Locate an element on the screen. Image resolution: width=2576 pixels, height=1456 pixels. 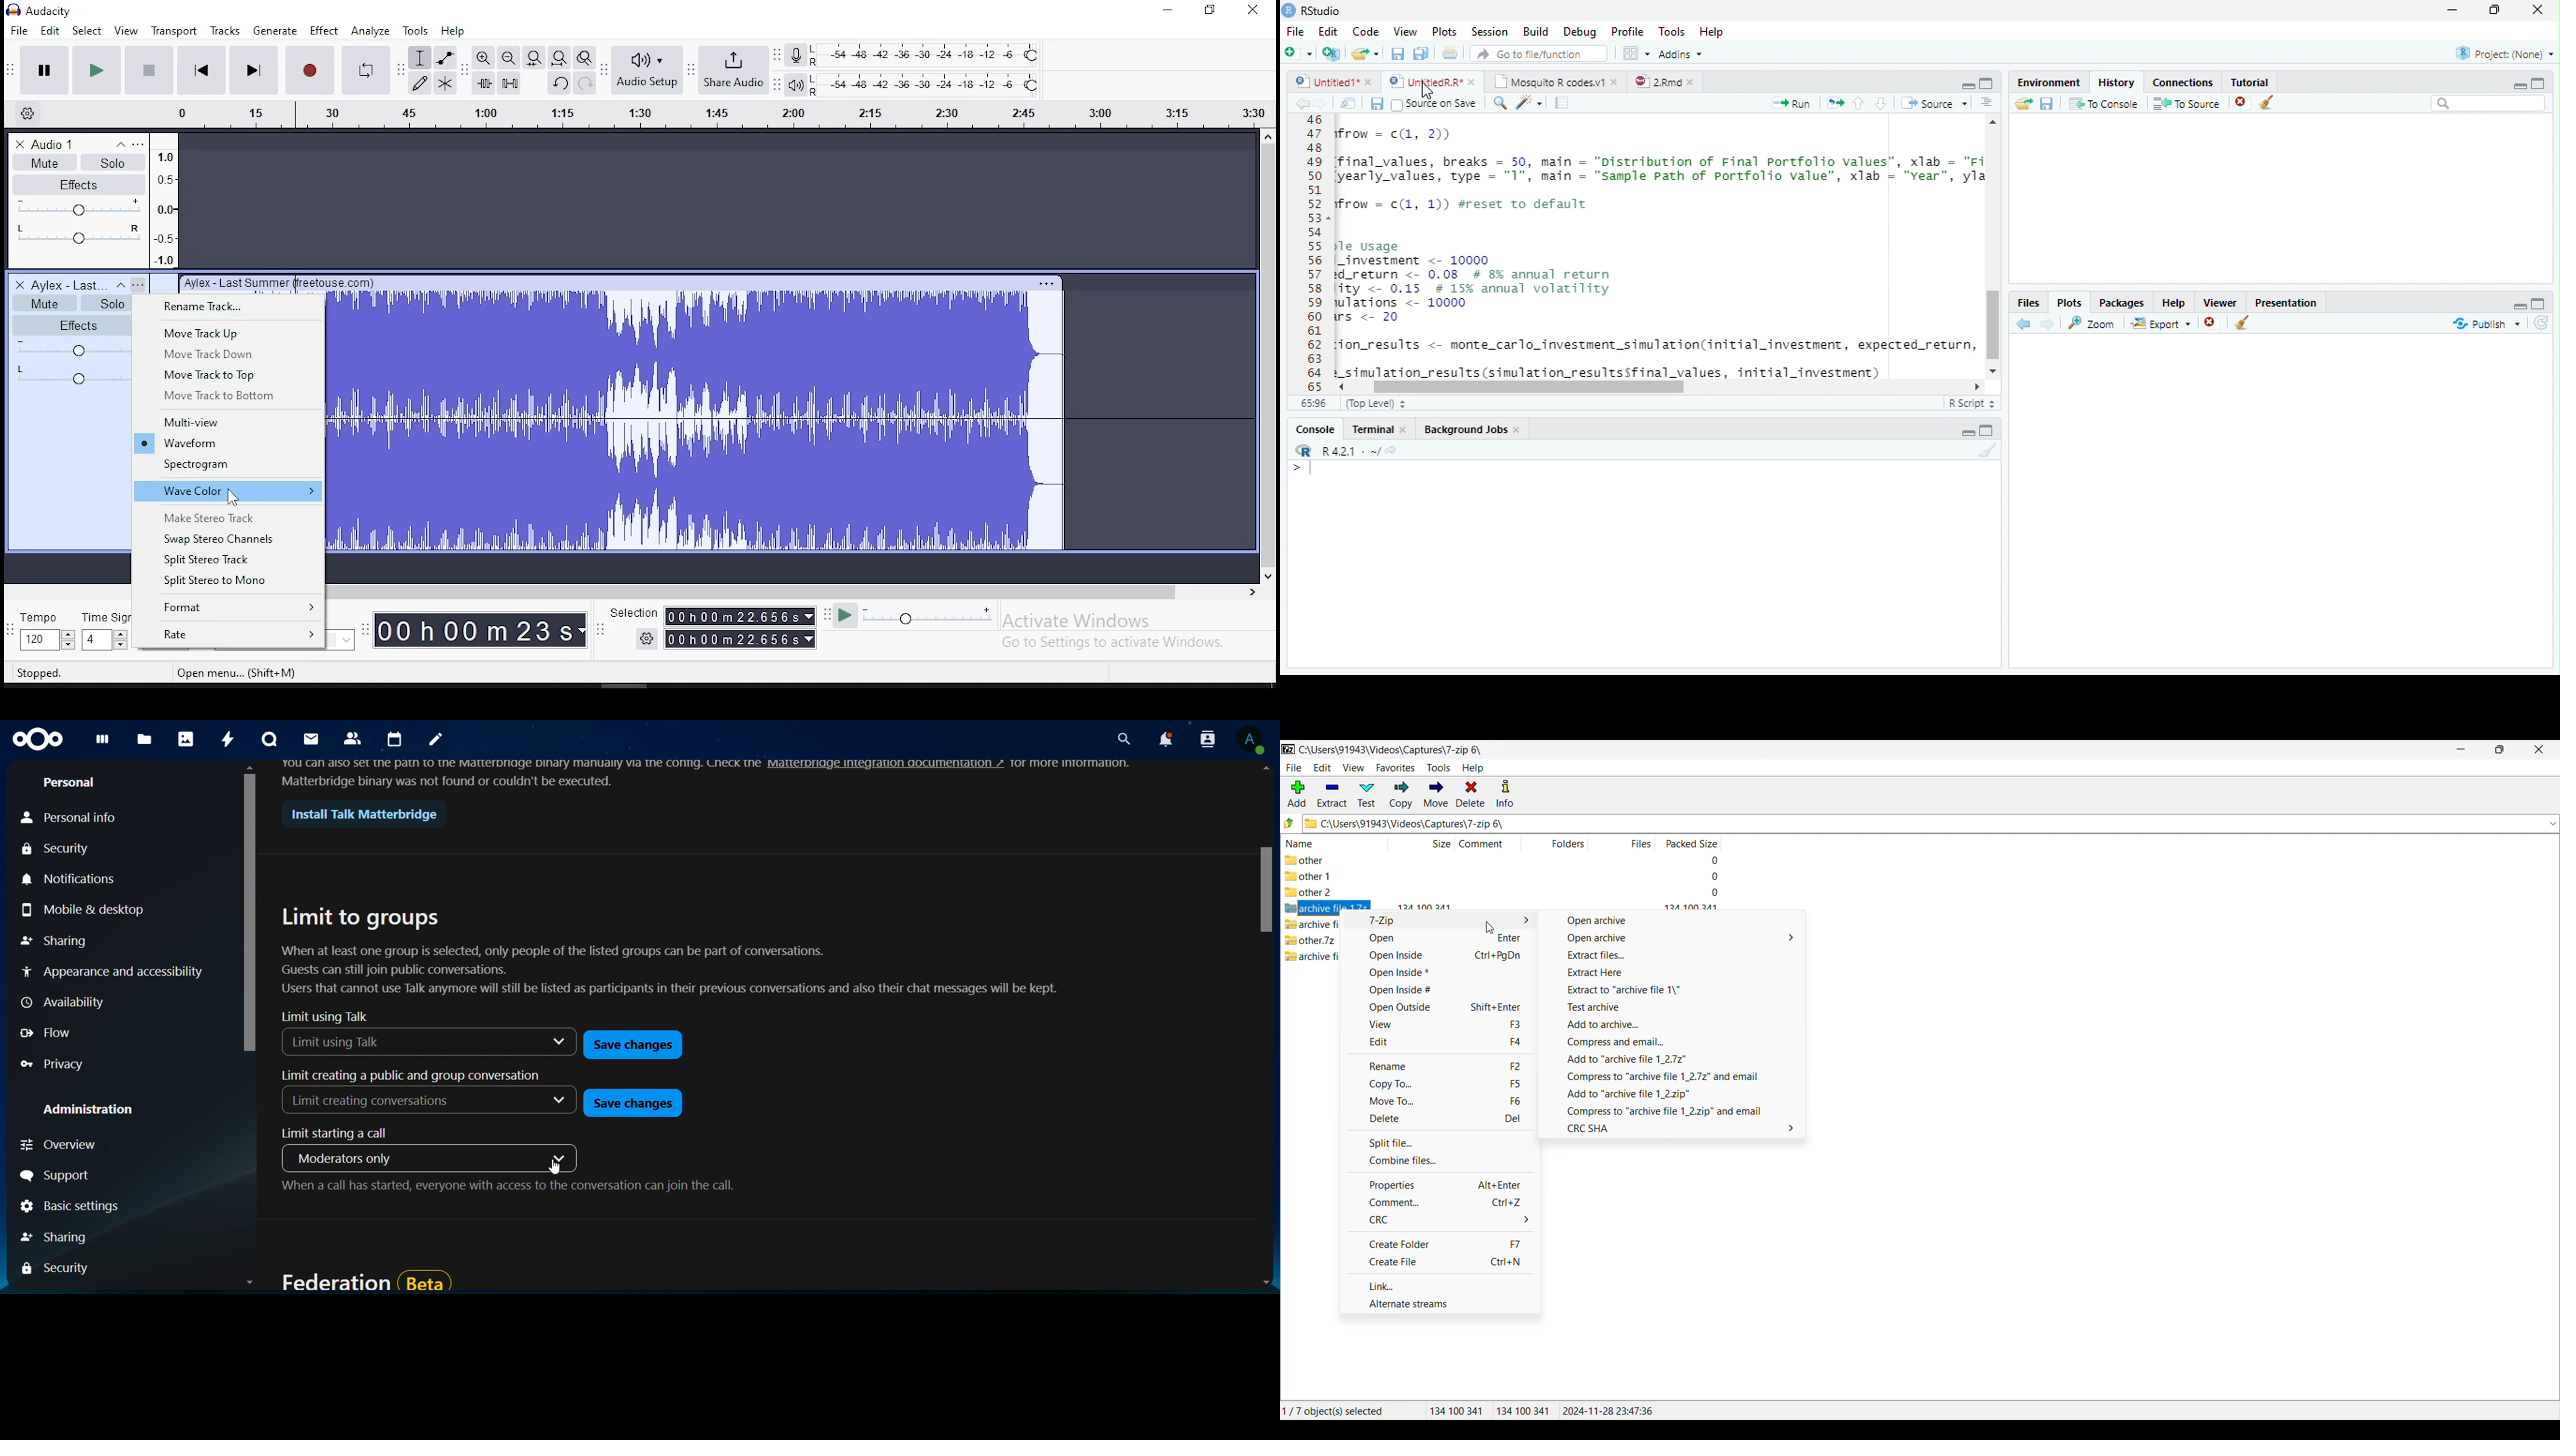
R 4.2.1 ~/ is located at coordinates (1343, 450).